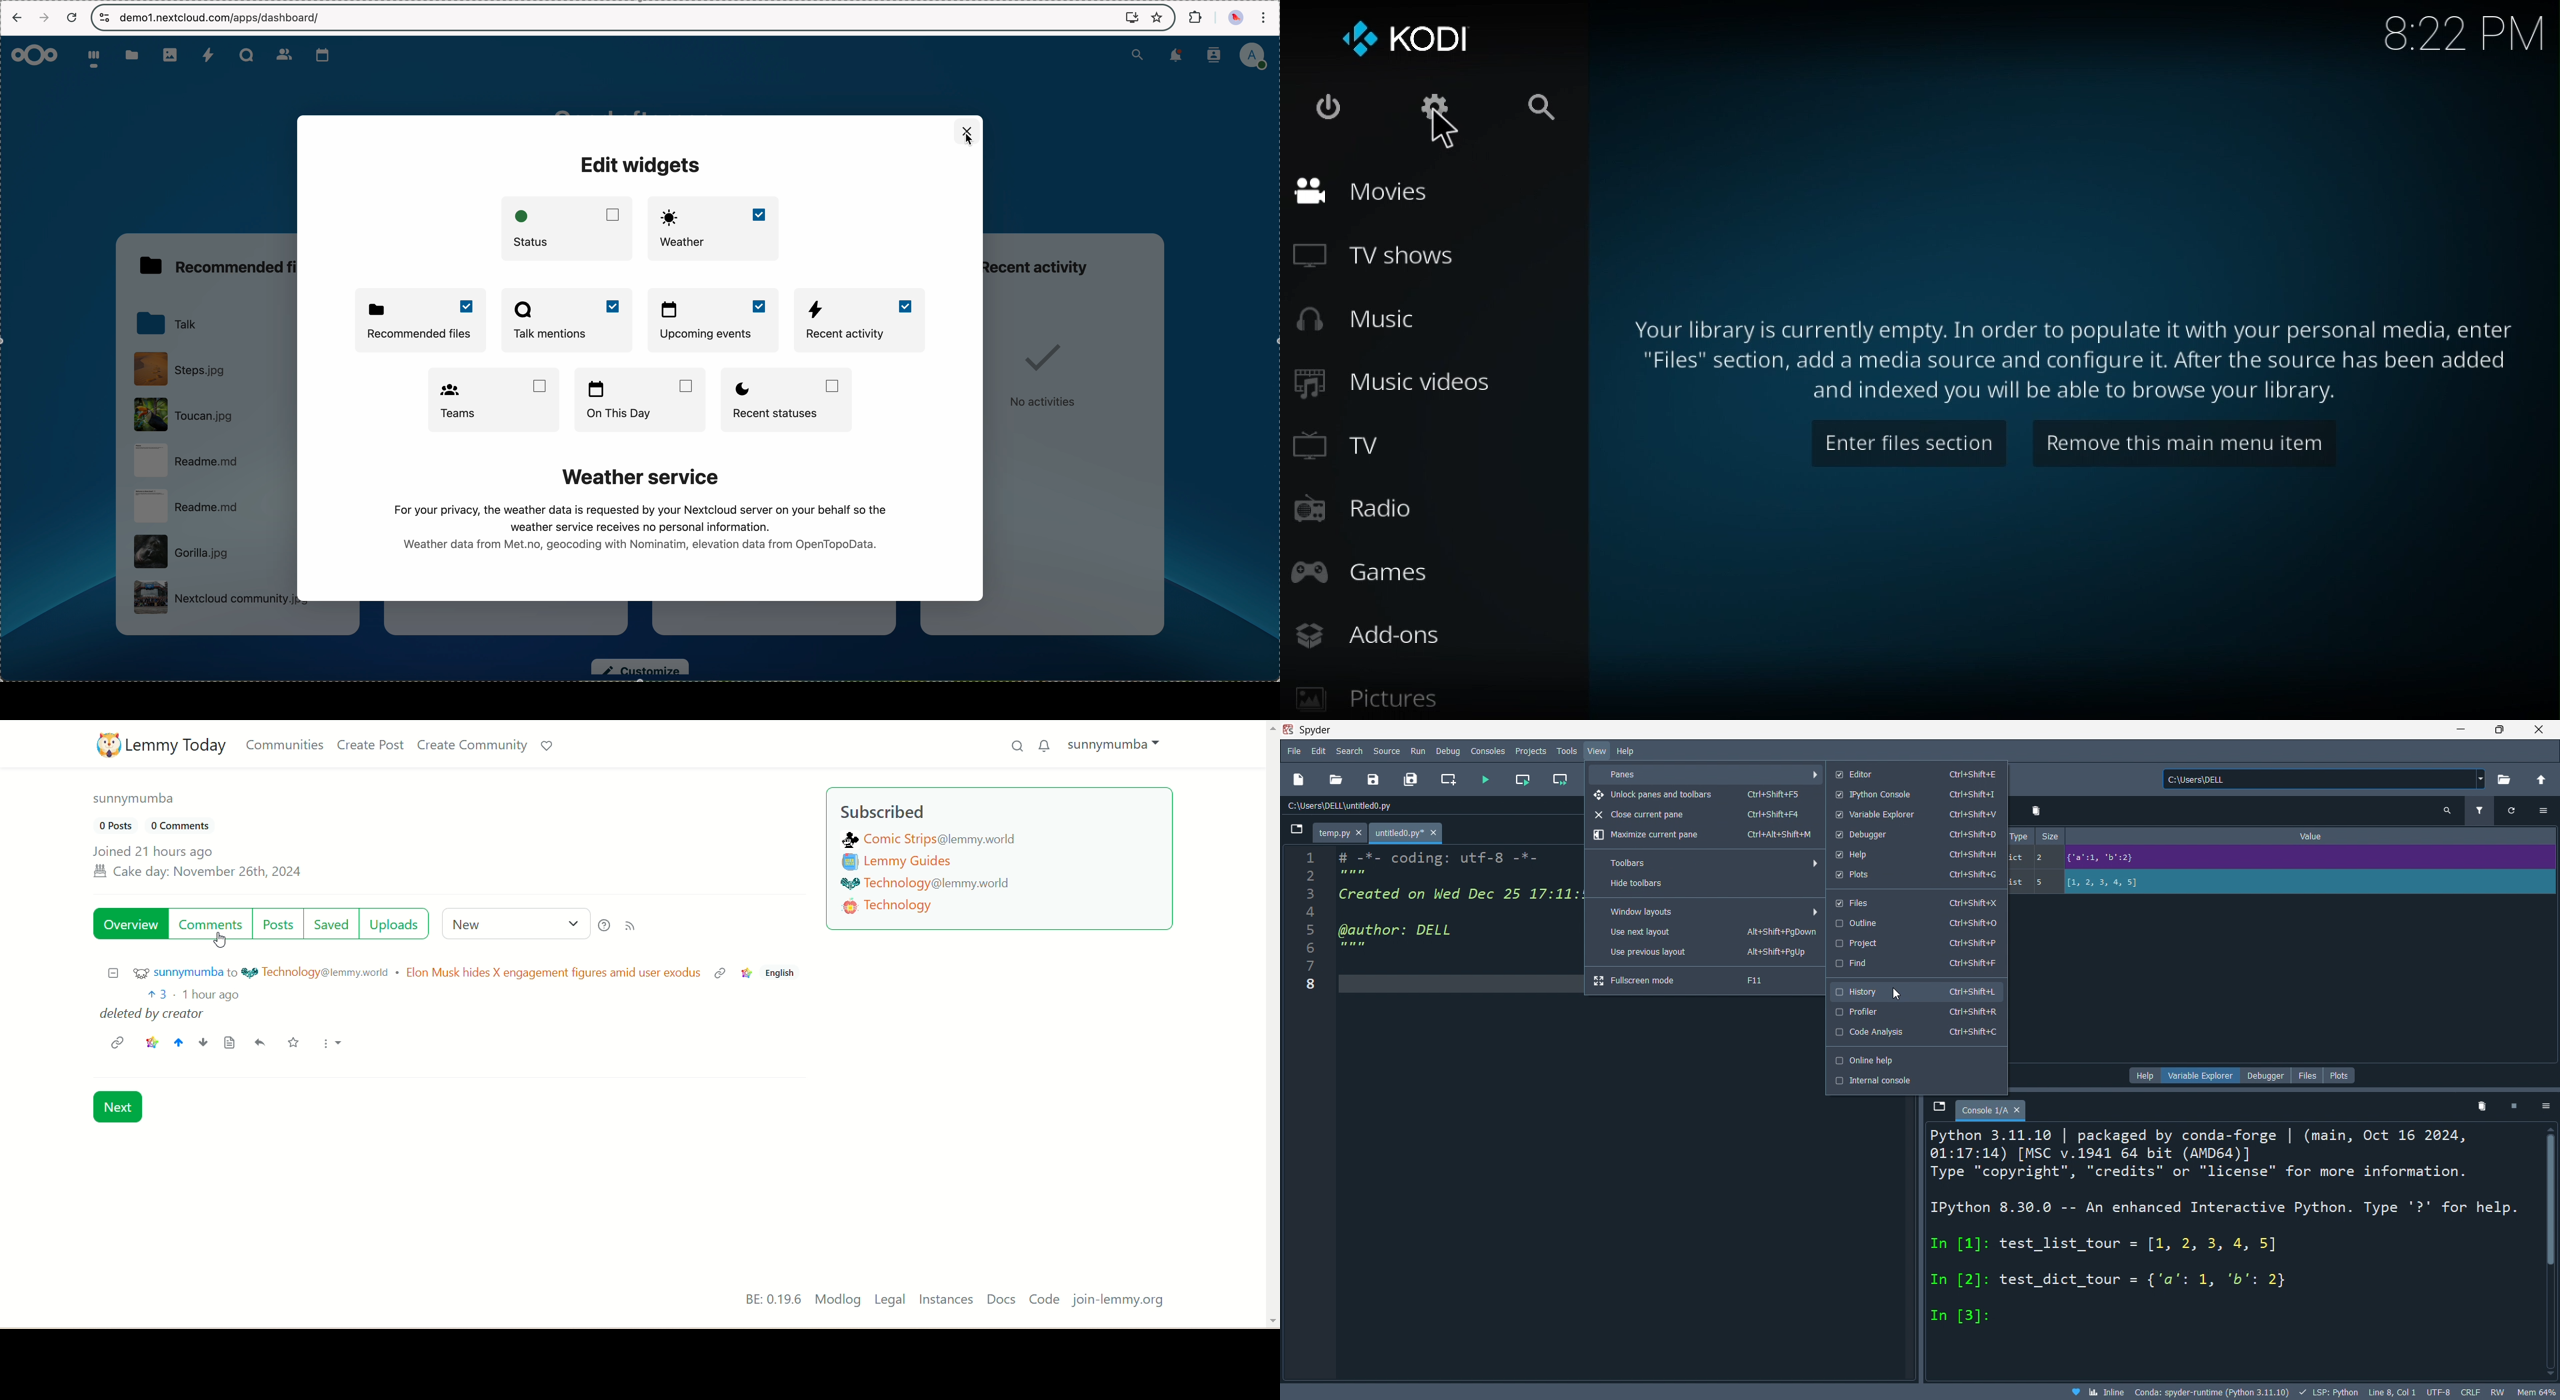  What do you see at coordinates (16, 19) in the screenshot?
I see `navigate back` at bounding box center [16, 19].